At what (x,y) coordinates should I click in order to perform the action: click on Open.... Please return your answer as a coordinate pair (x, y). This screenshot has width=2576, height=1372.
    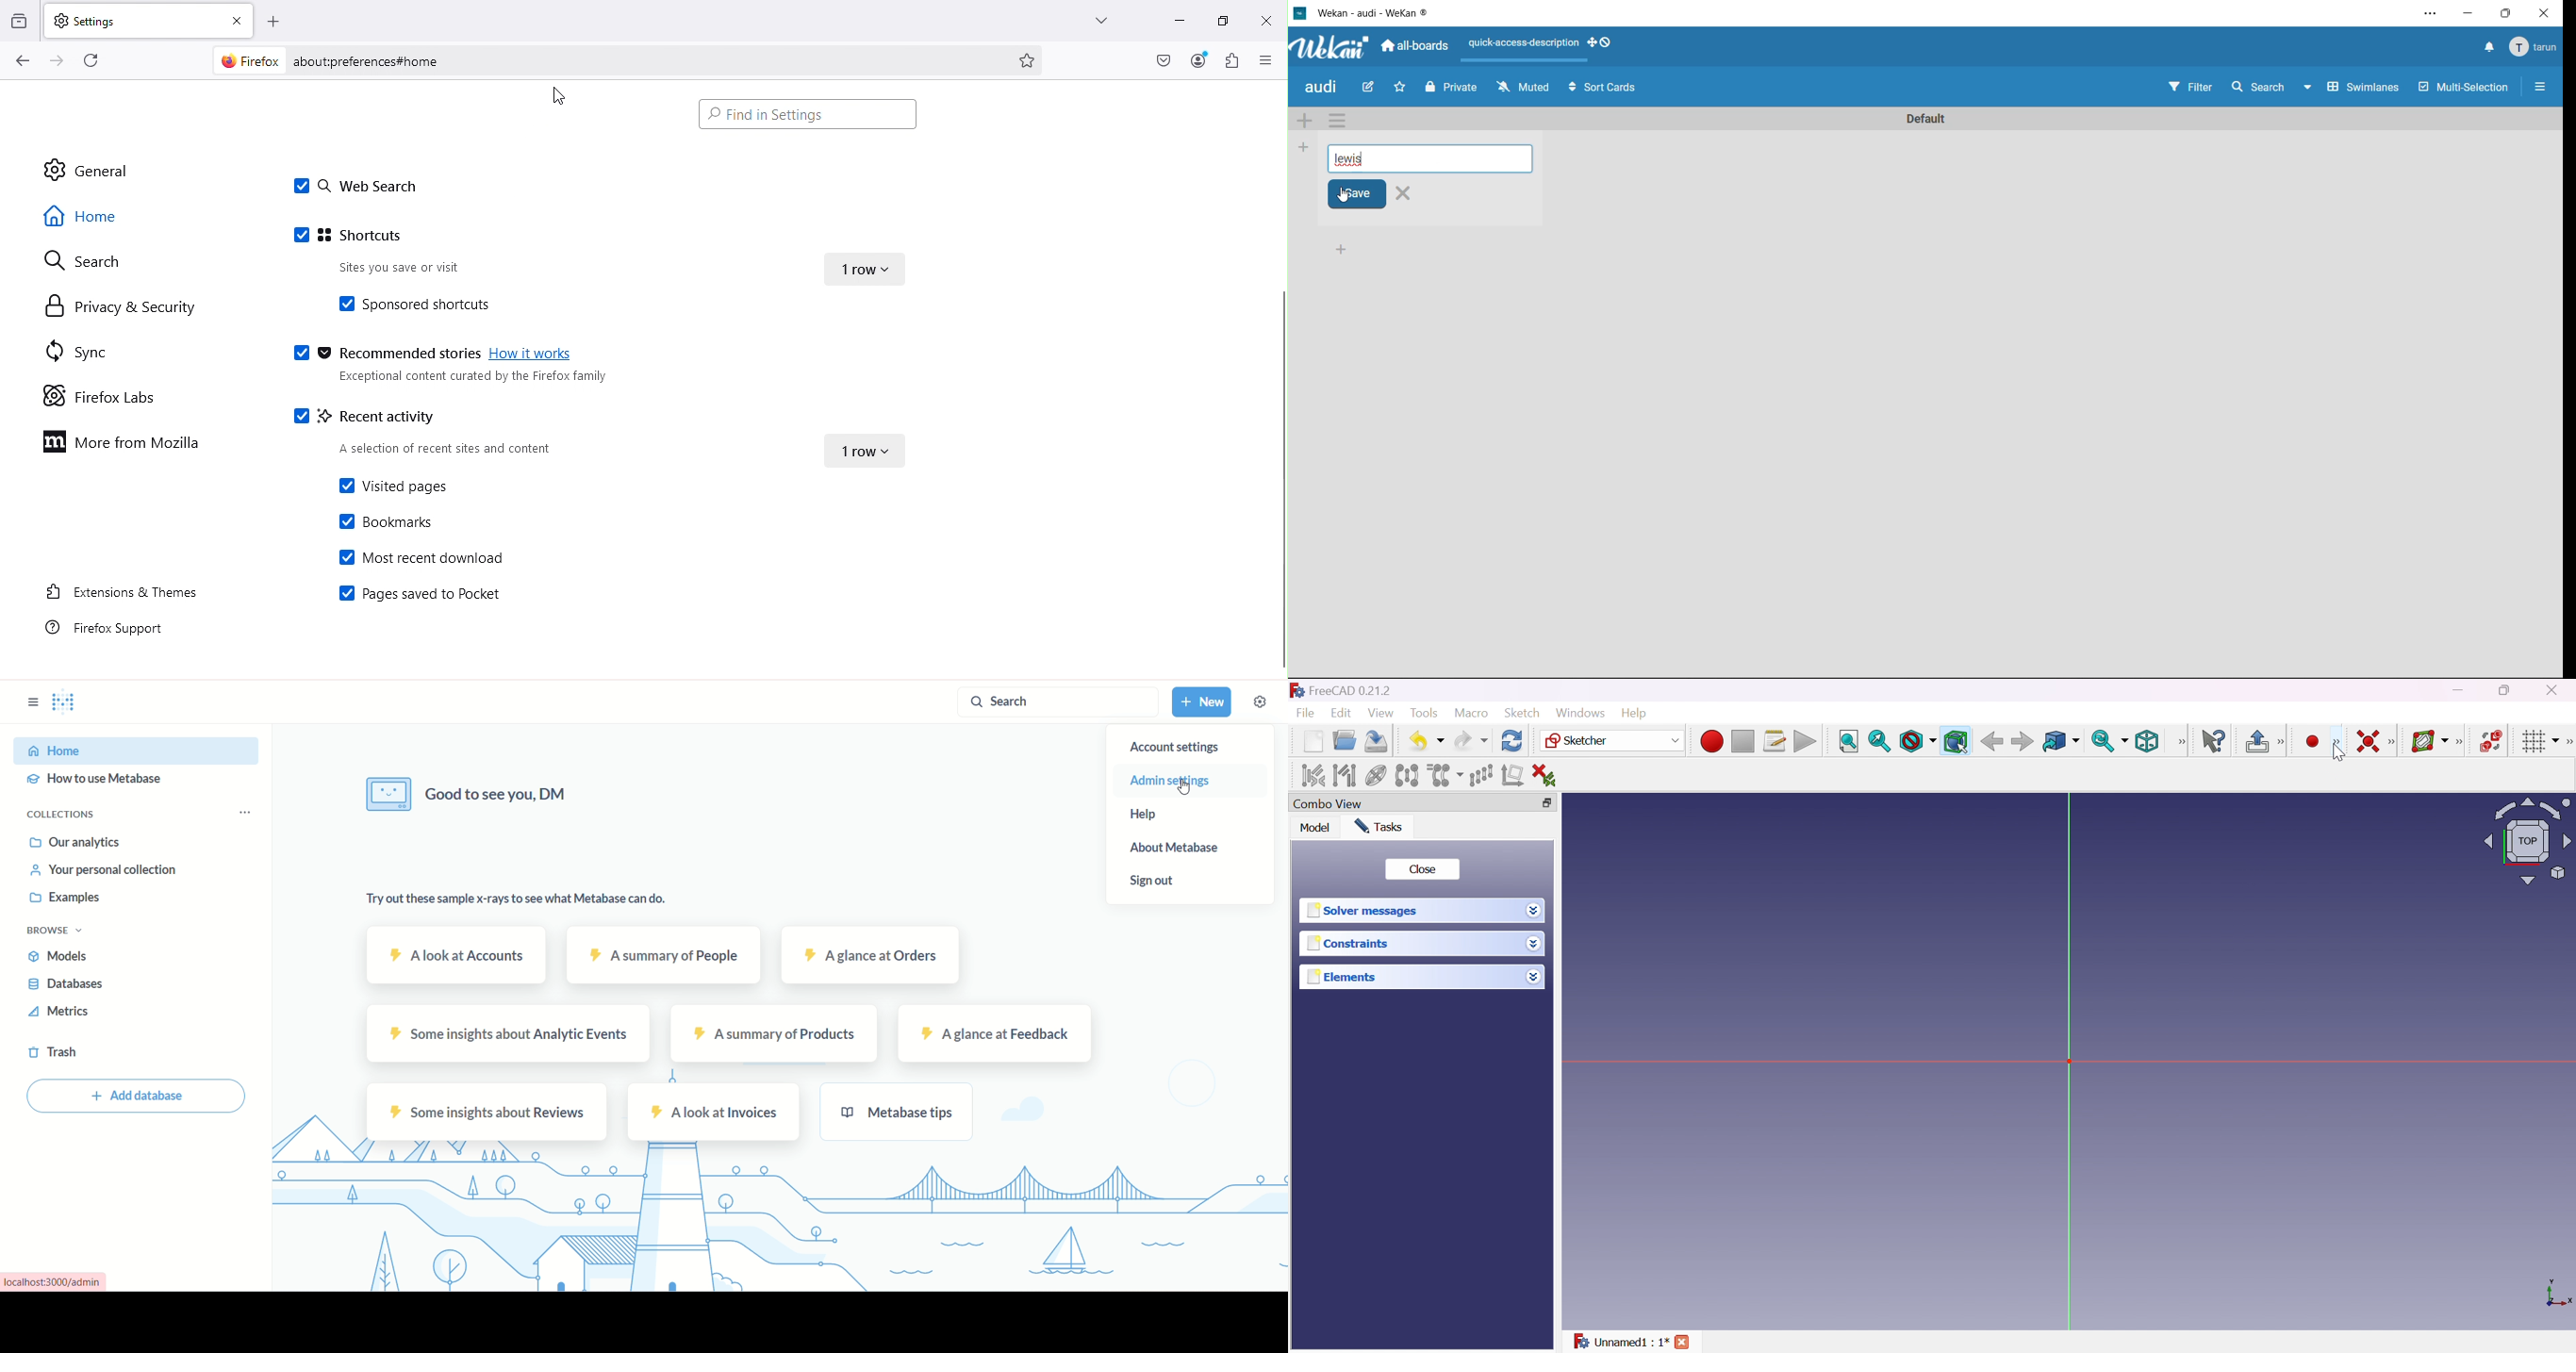
    Looking at the image, I should click on (1344, 741).